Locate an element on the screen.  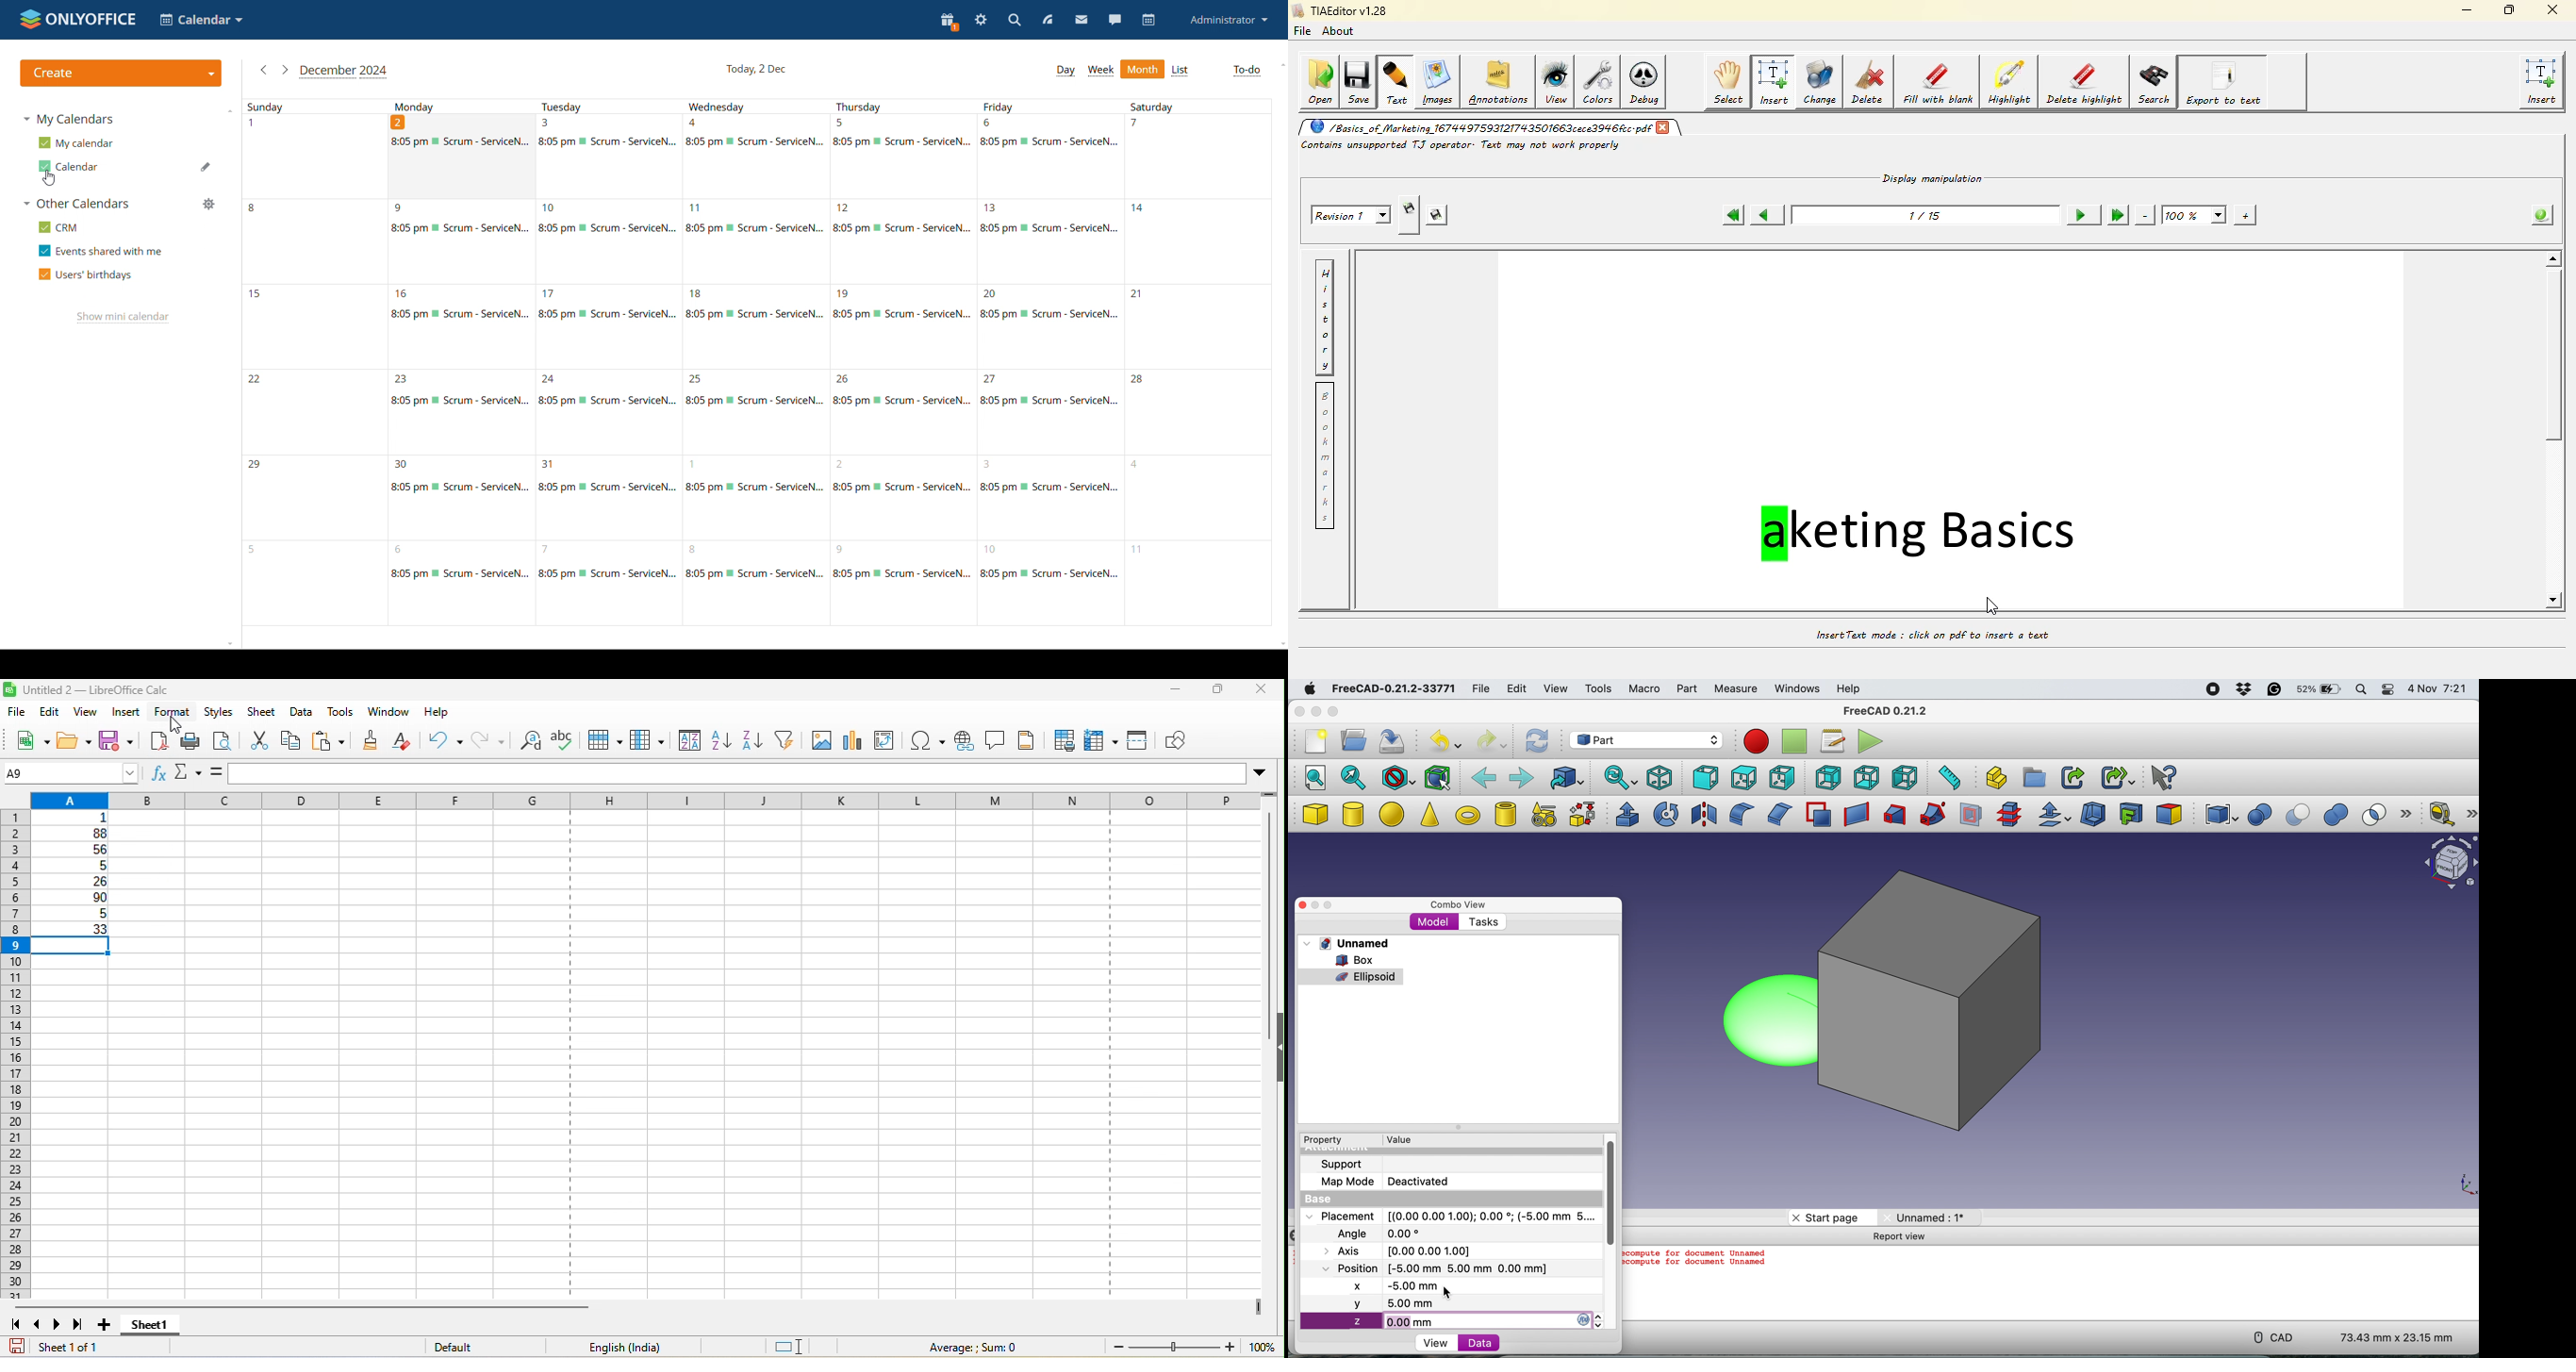
cad is located at coordinates (2270, 1338).